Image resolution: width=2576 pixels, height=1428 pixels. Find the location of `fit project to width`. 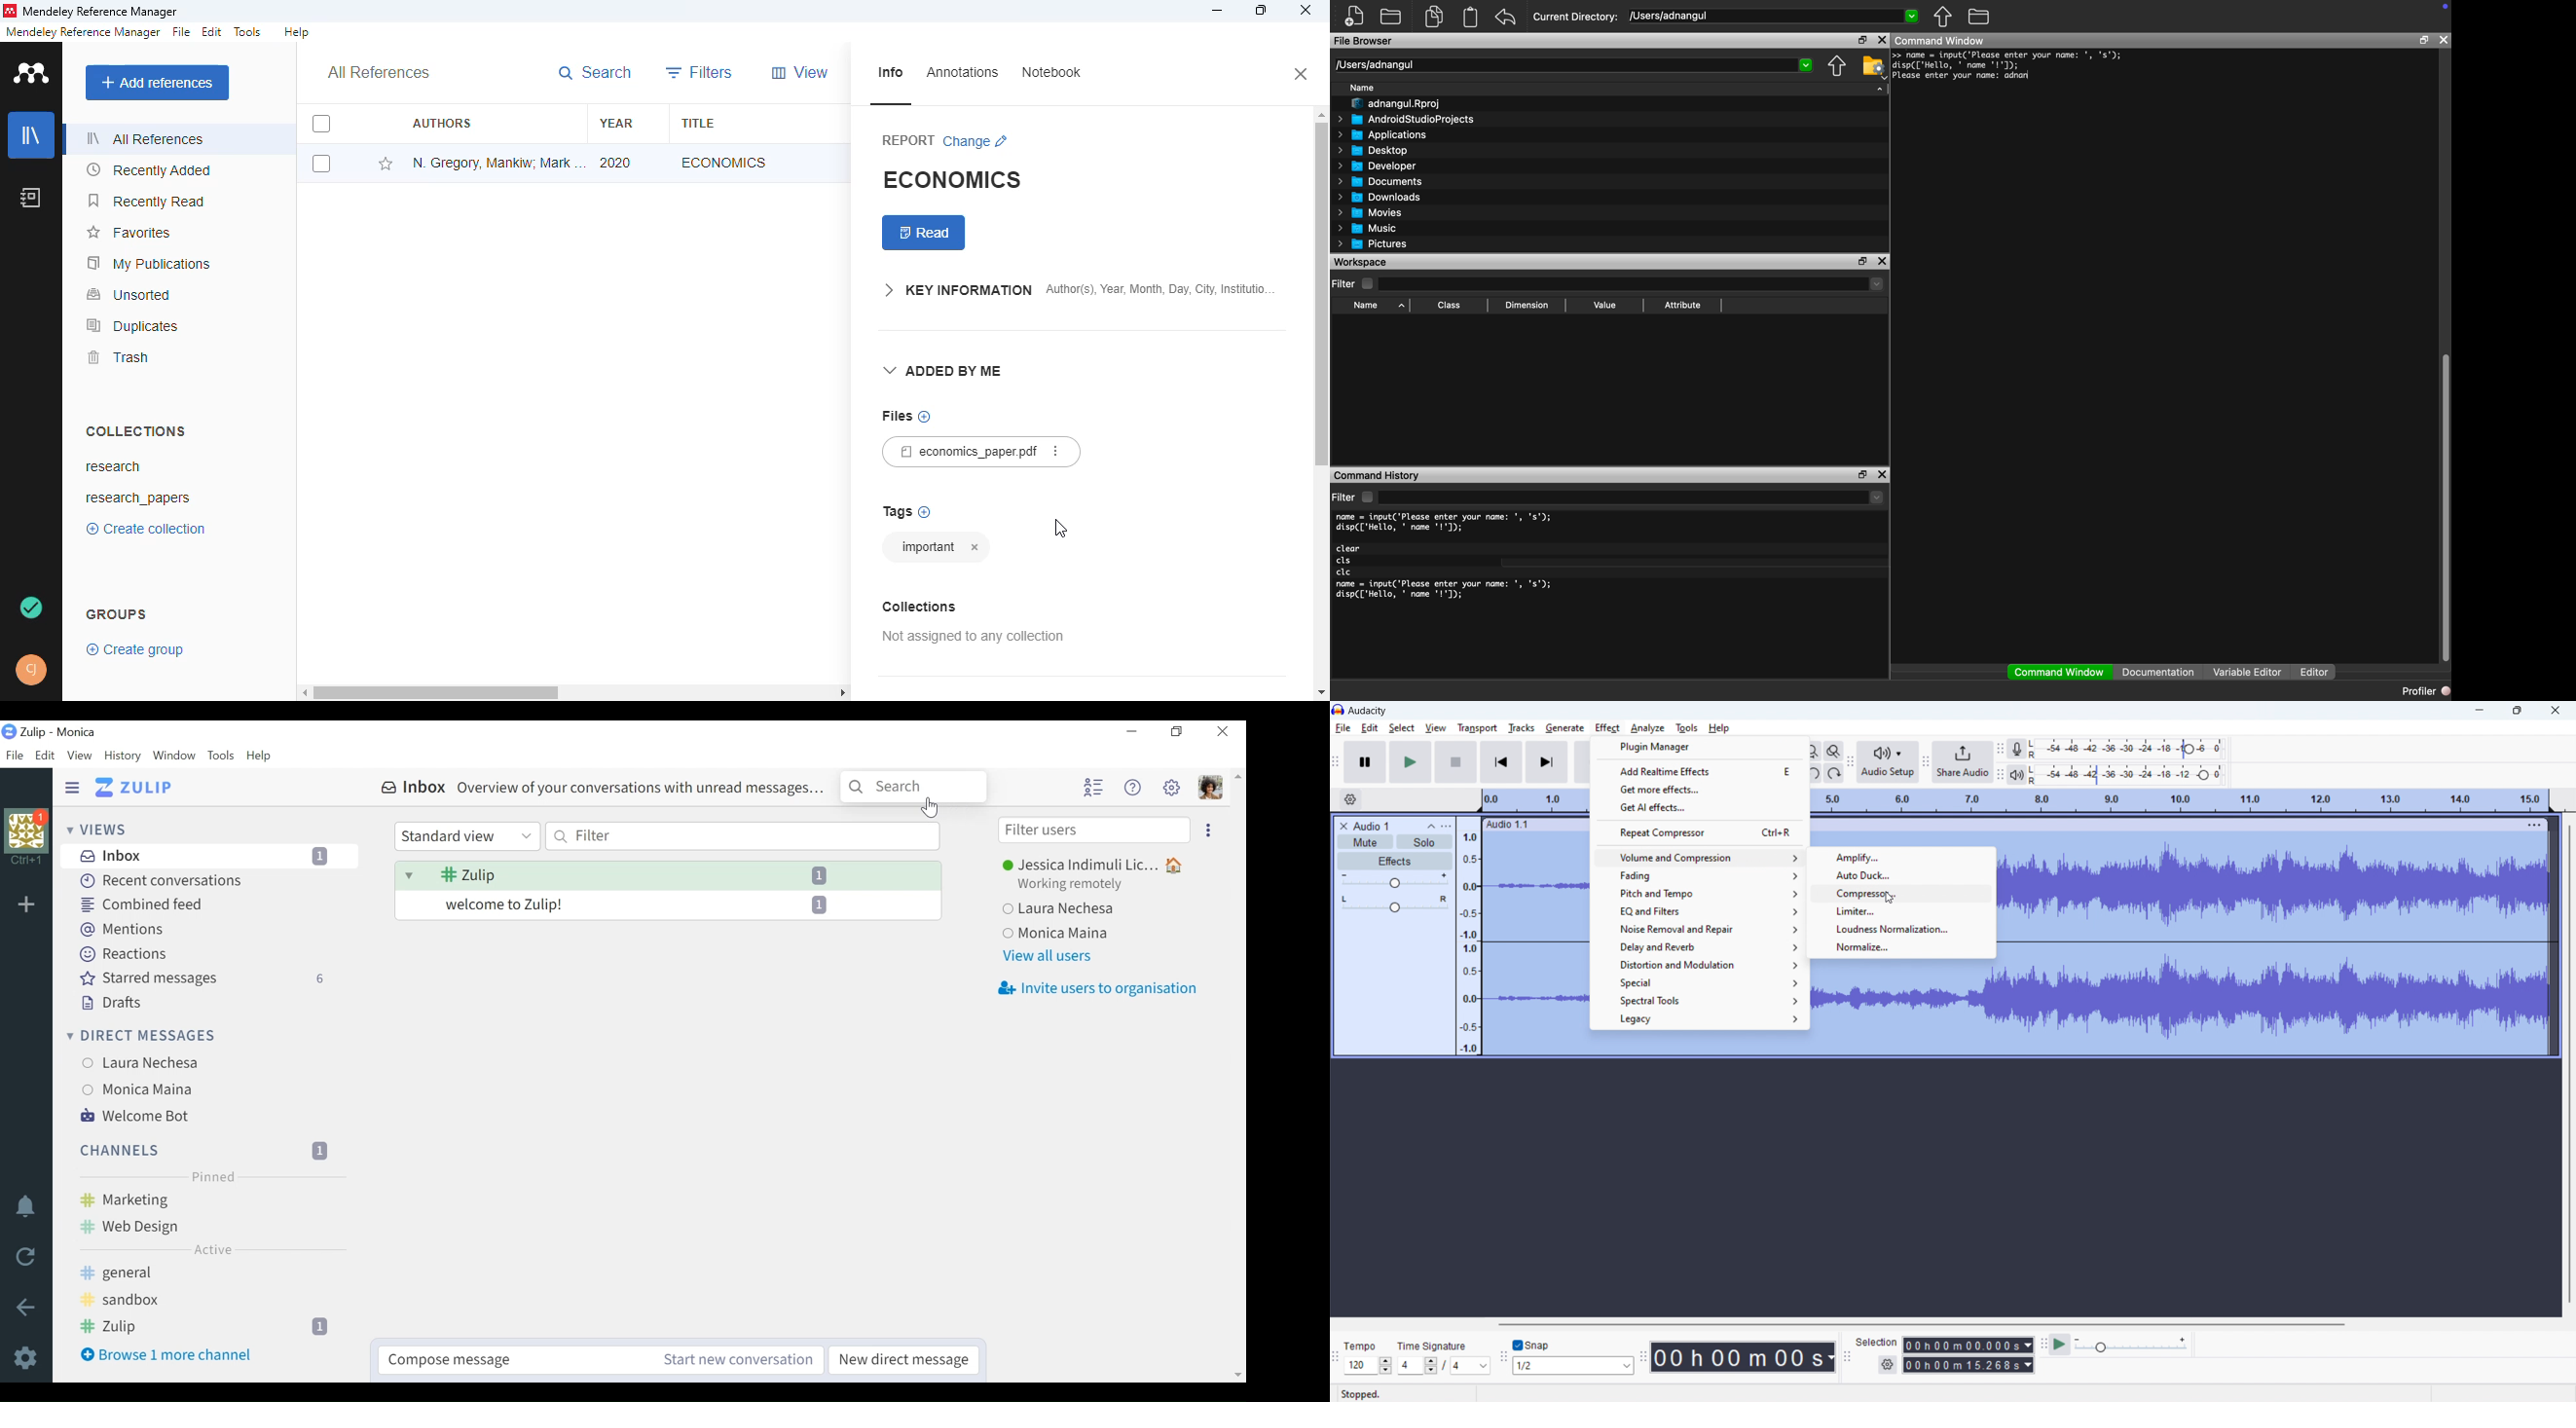

fit project to width is located at coordinates (1814, 751).